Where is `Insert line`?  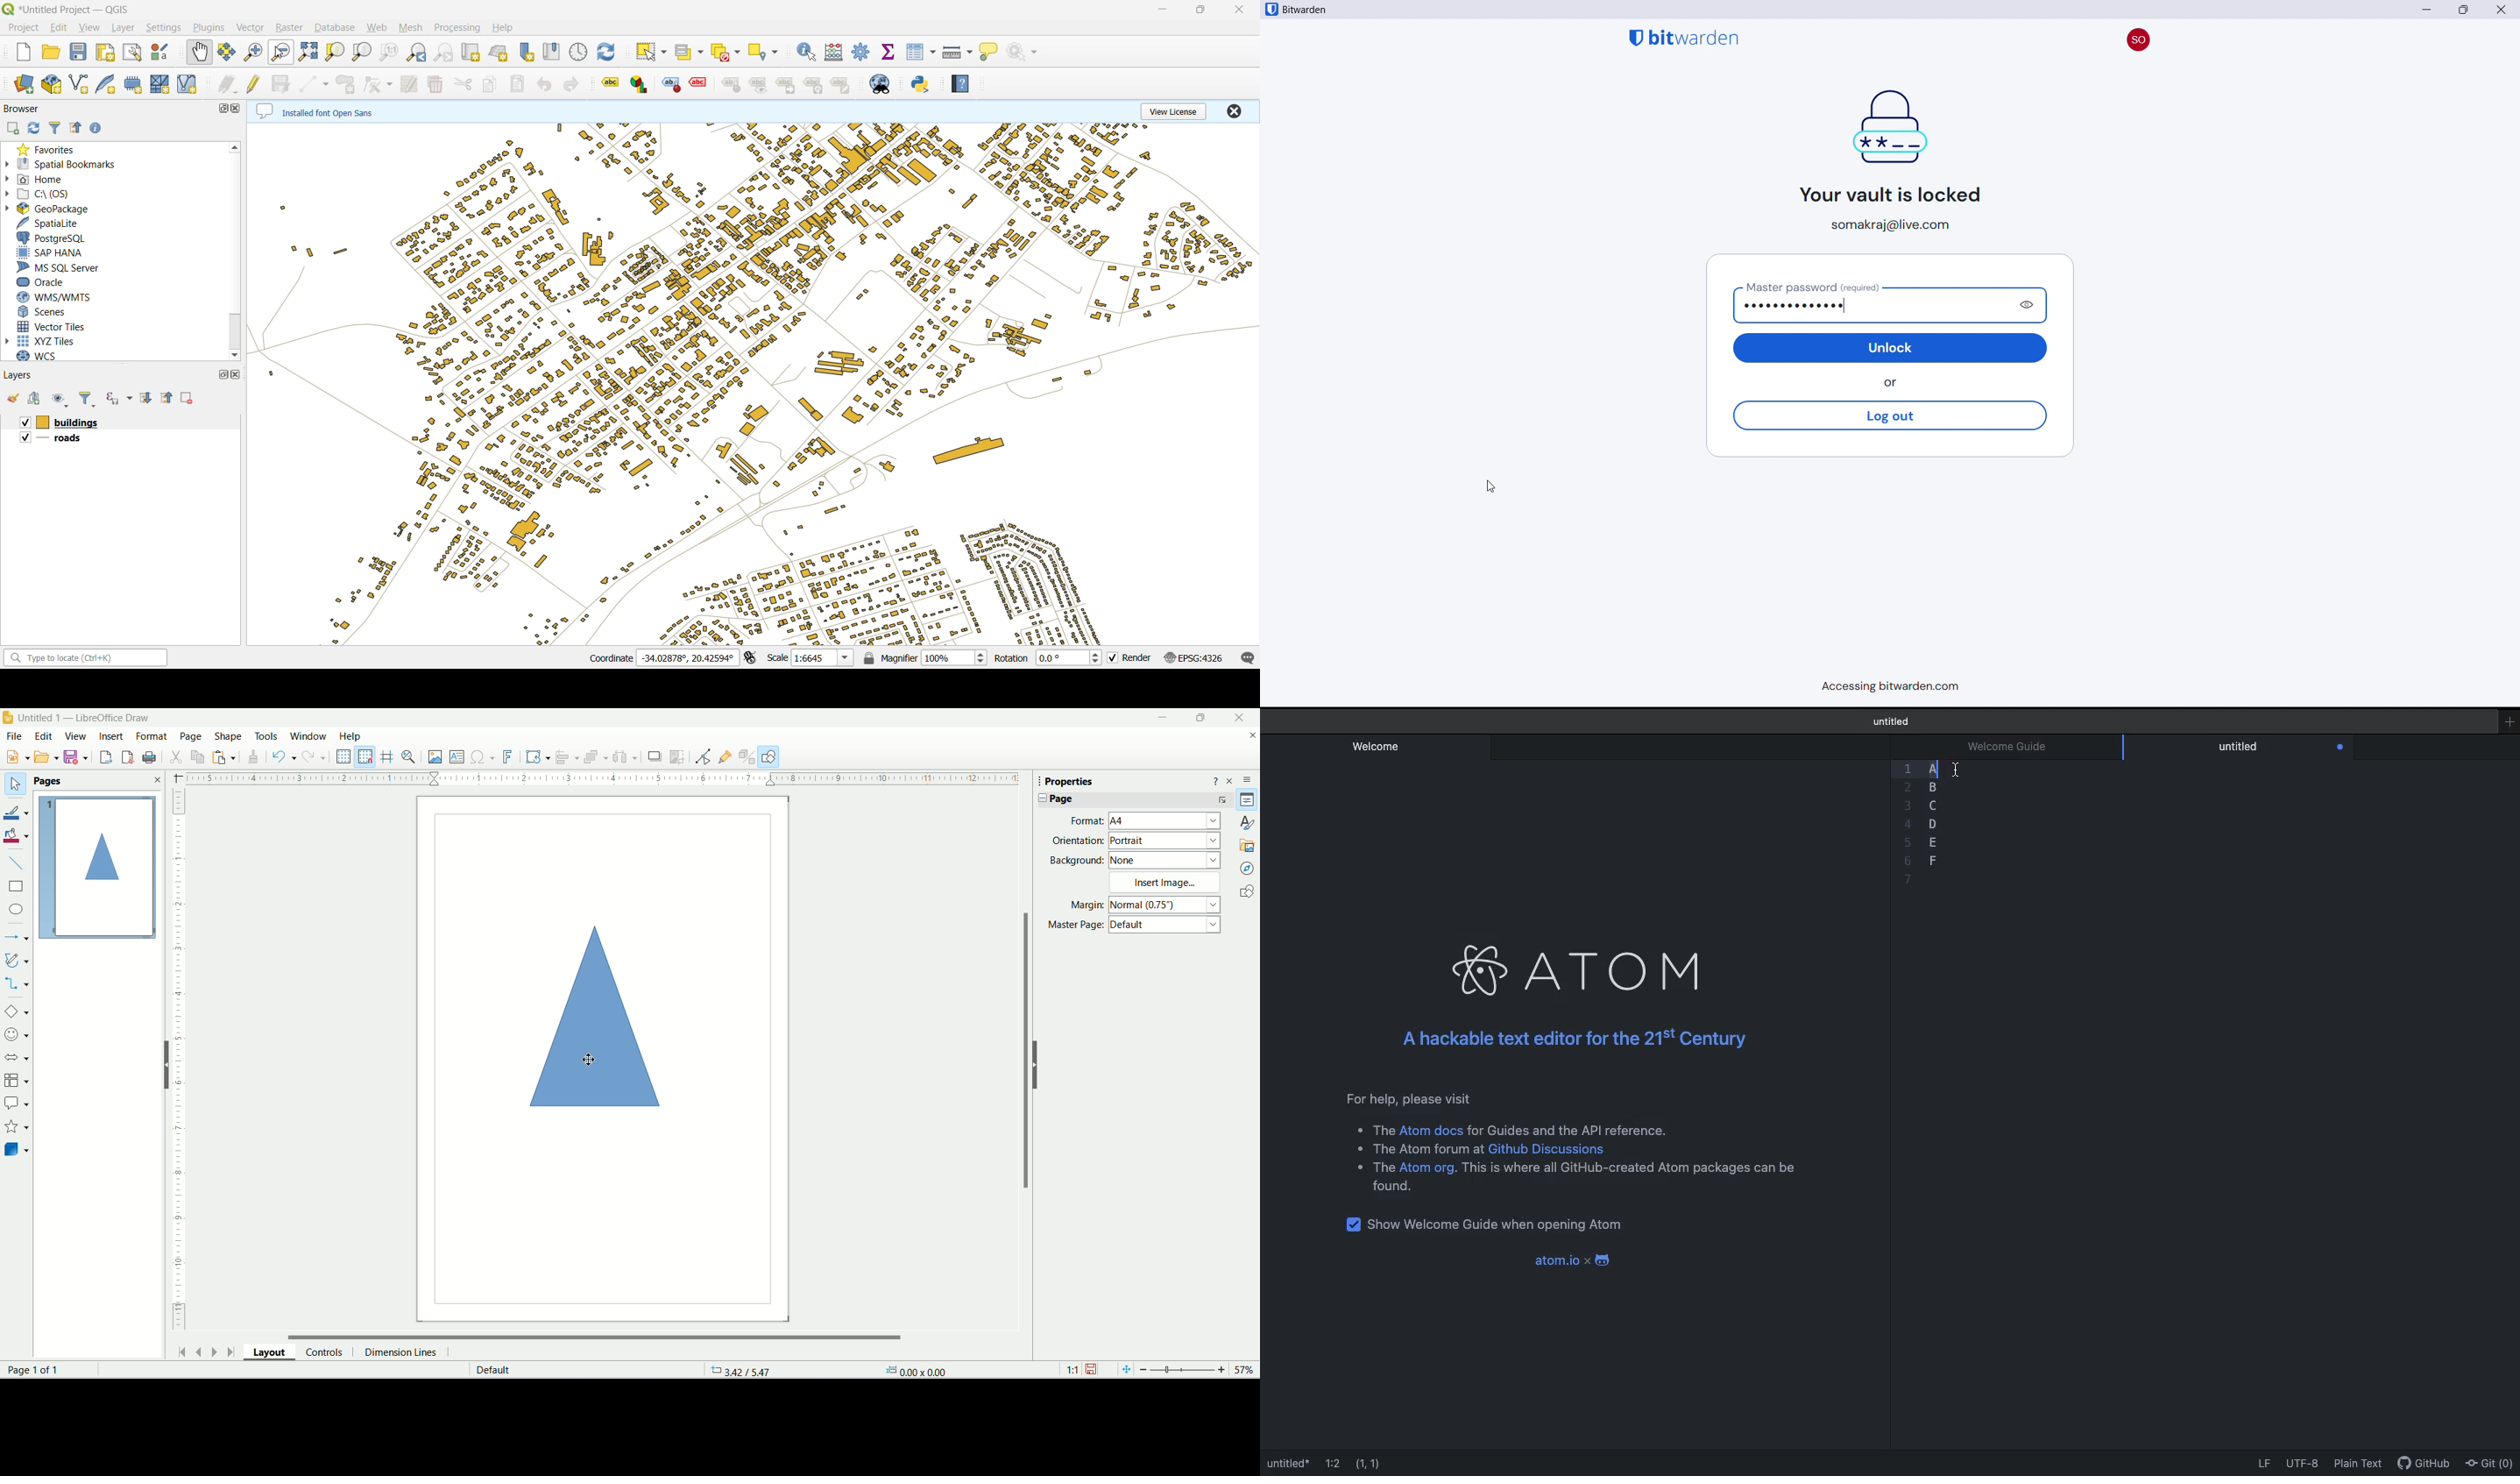
Insert line is located at coordinates (17, 862).